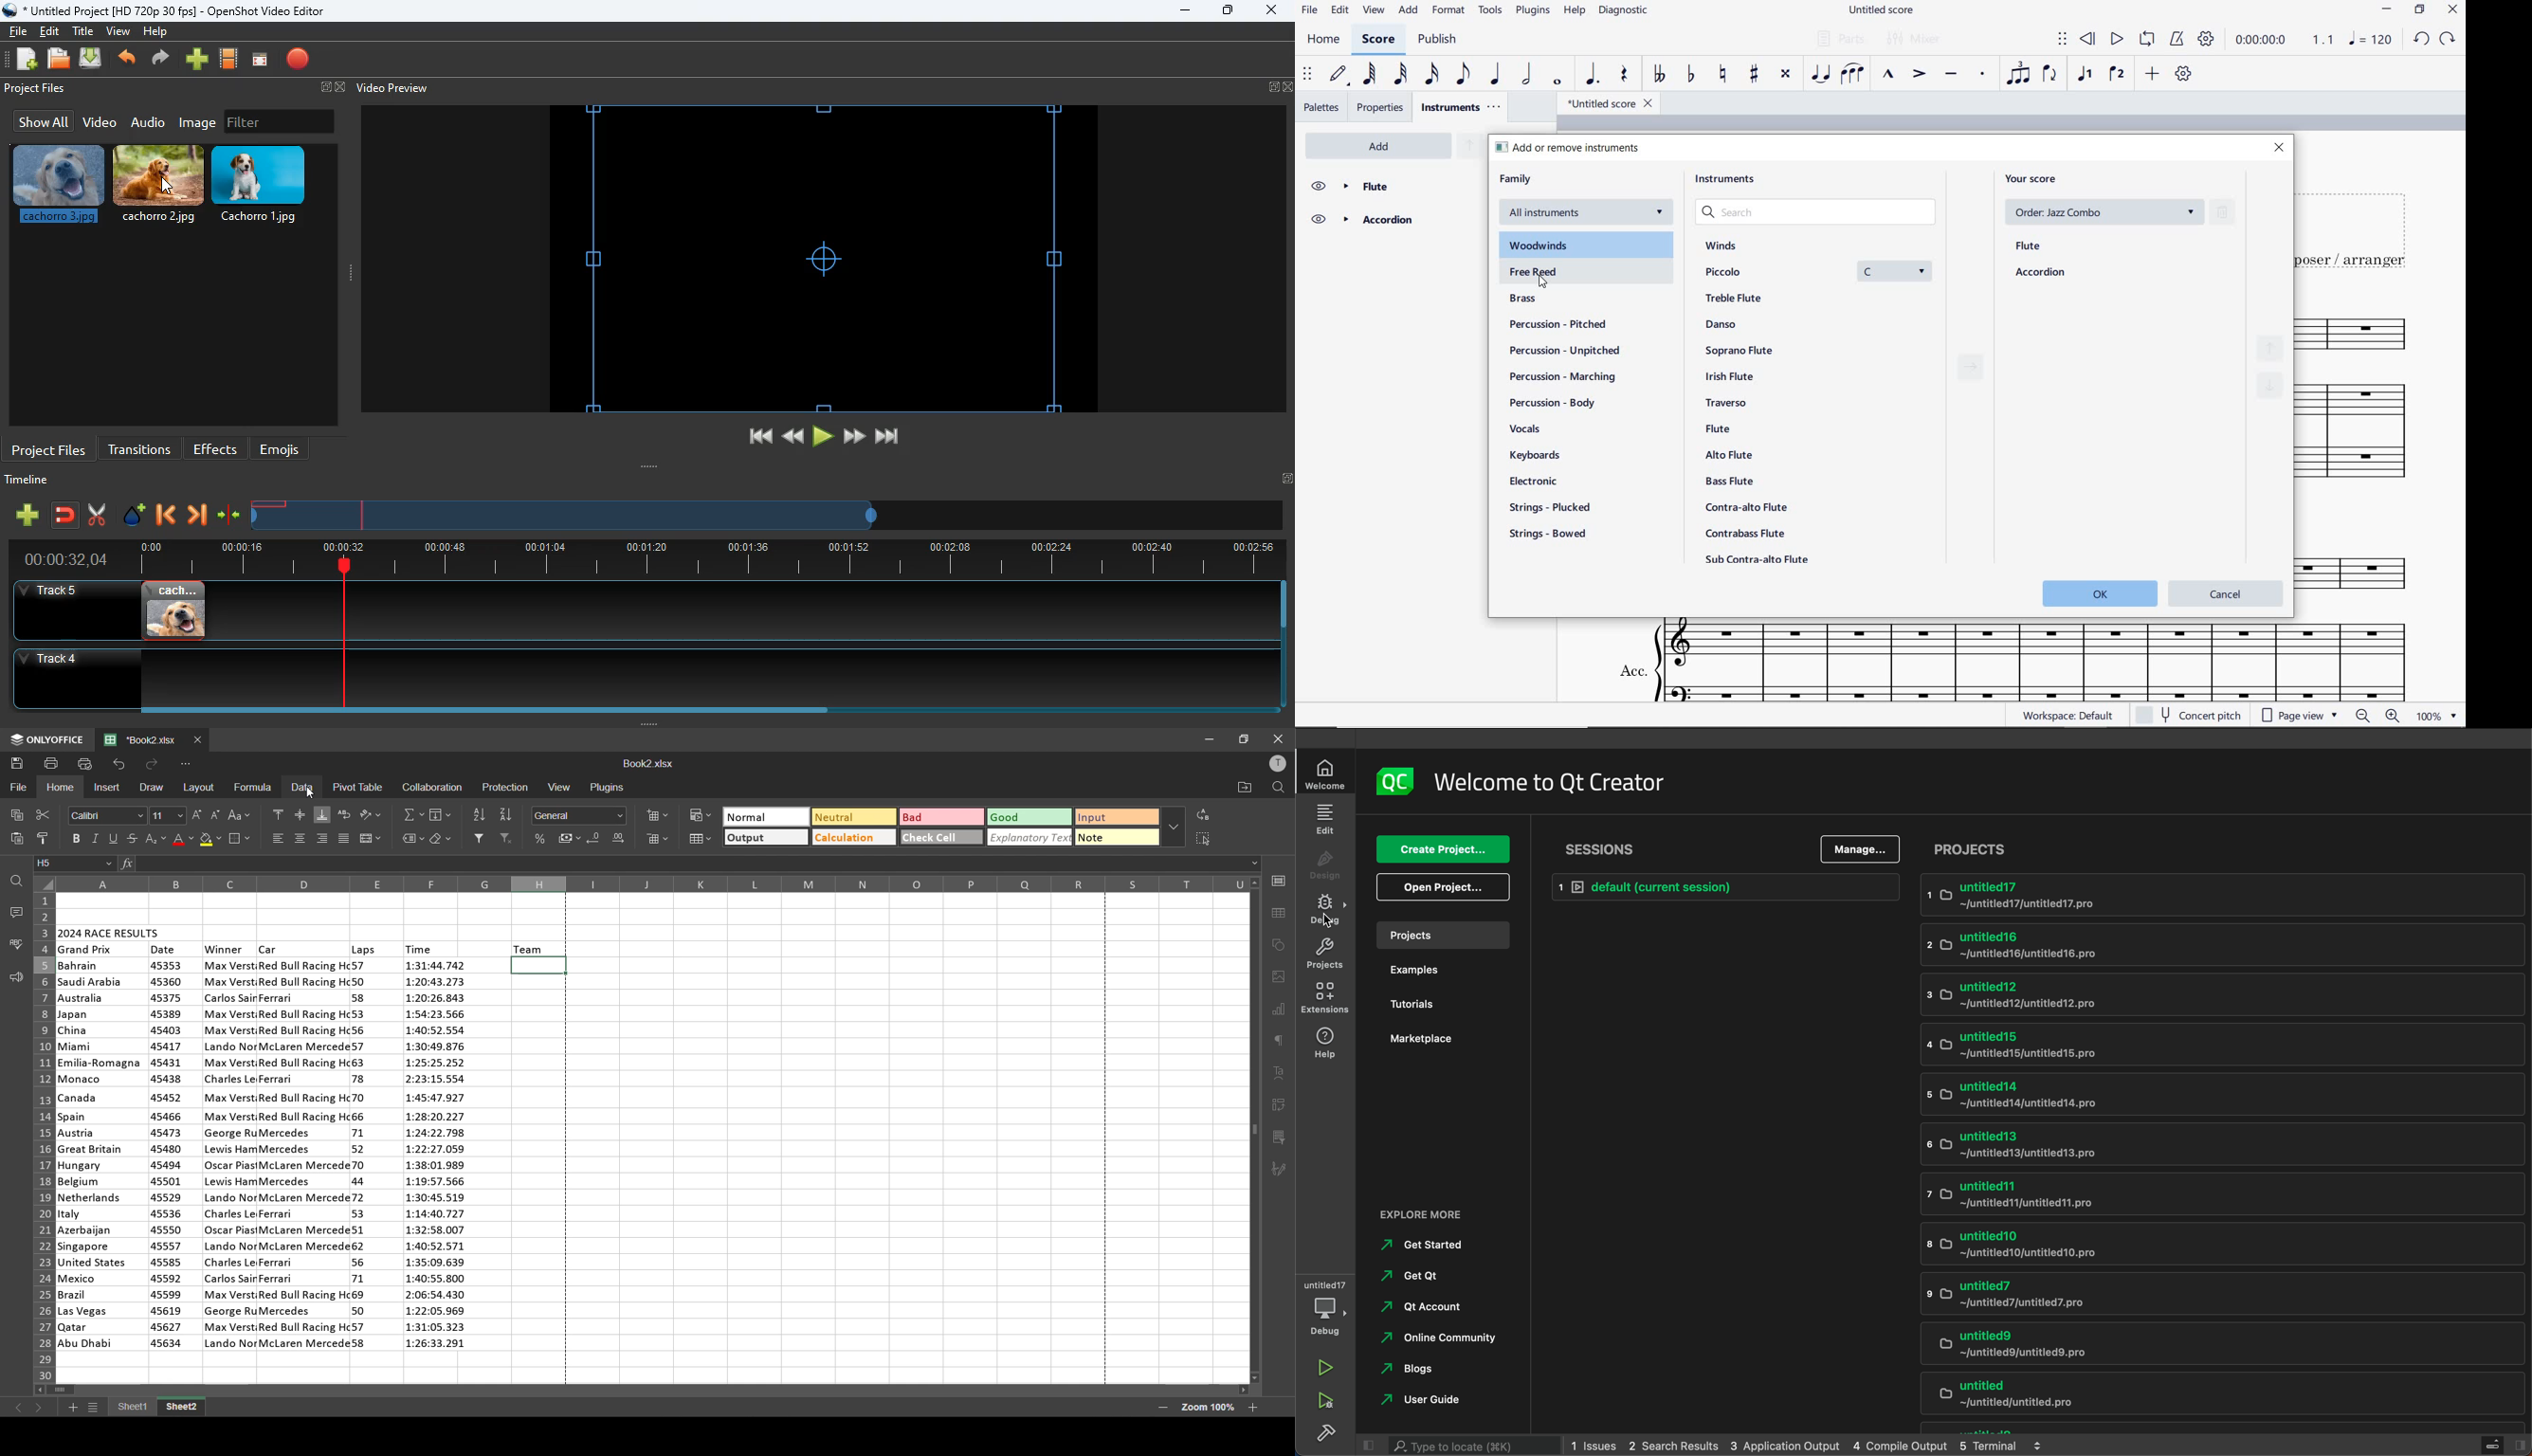  Describe the element at coordinates (1455, 1444) in the screenshot. I see `search` at that location.